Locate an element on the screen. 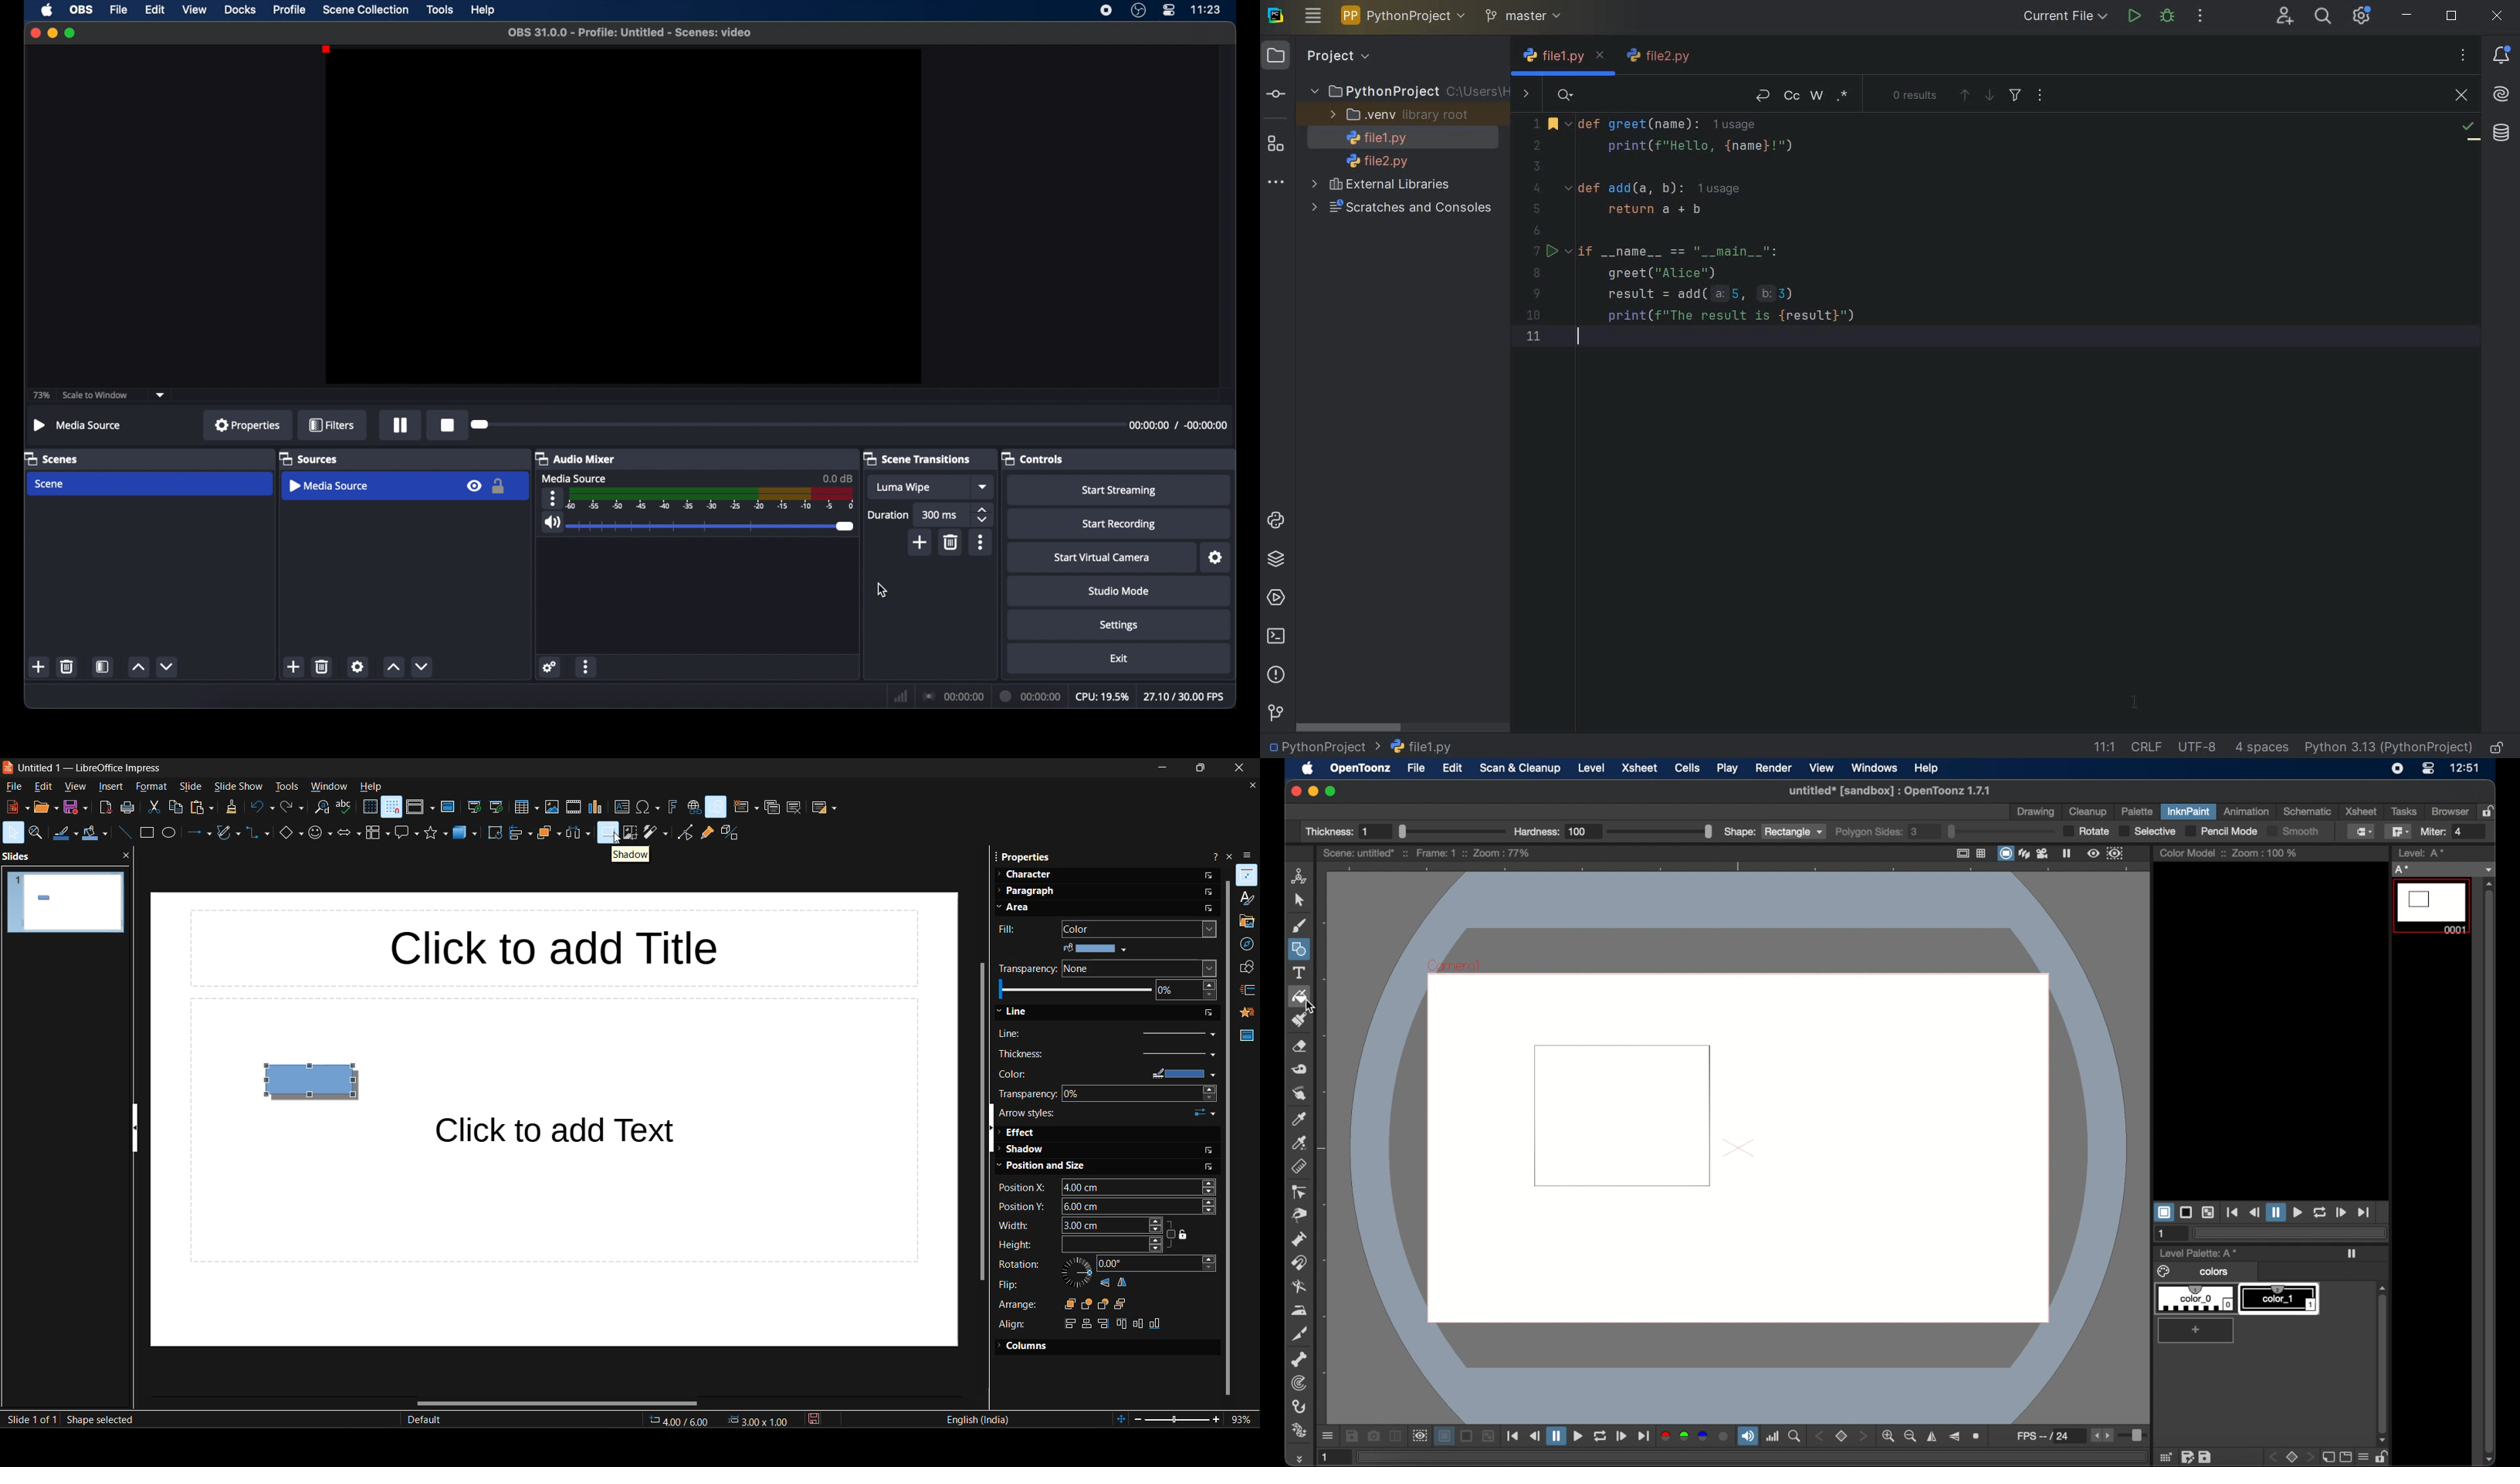 Image resolution: width=2520 pixels, height=1484 pixels. fit slide to current window is located at coordinates (1120, 1418).